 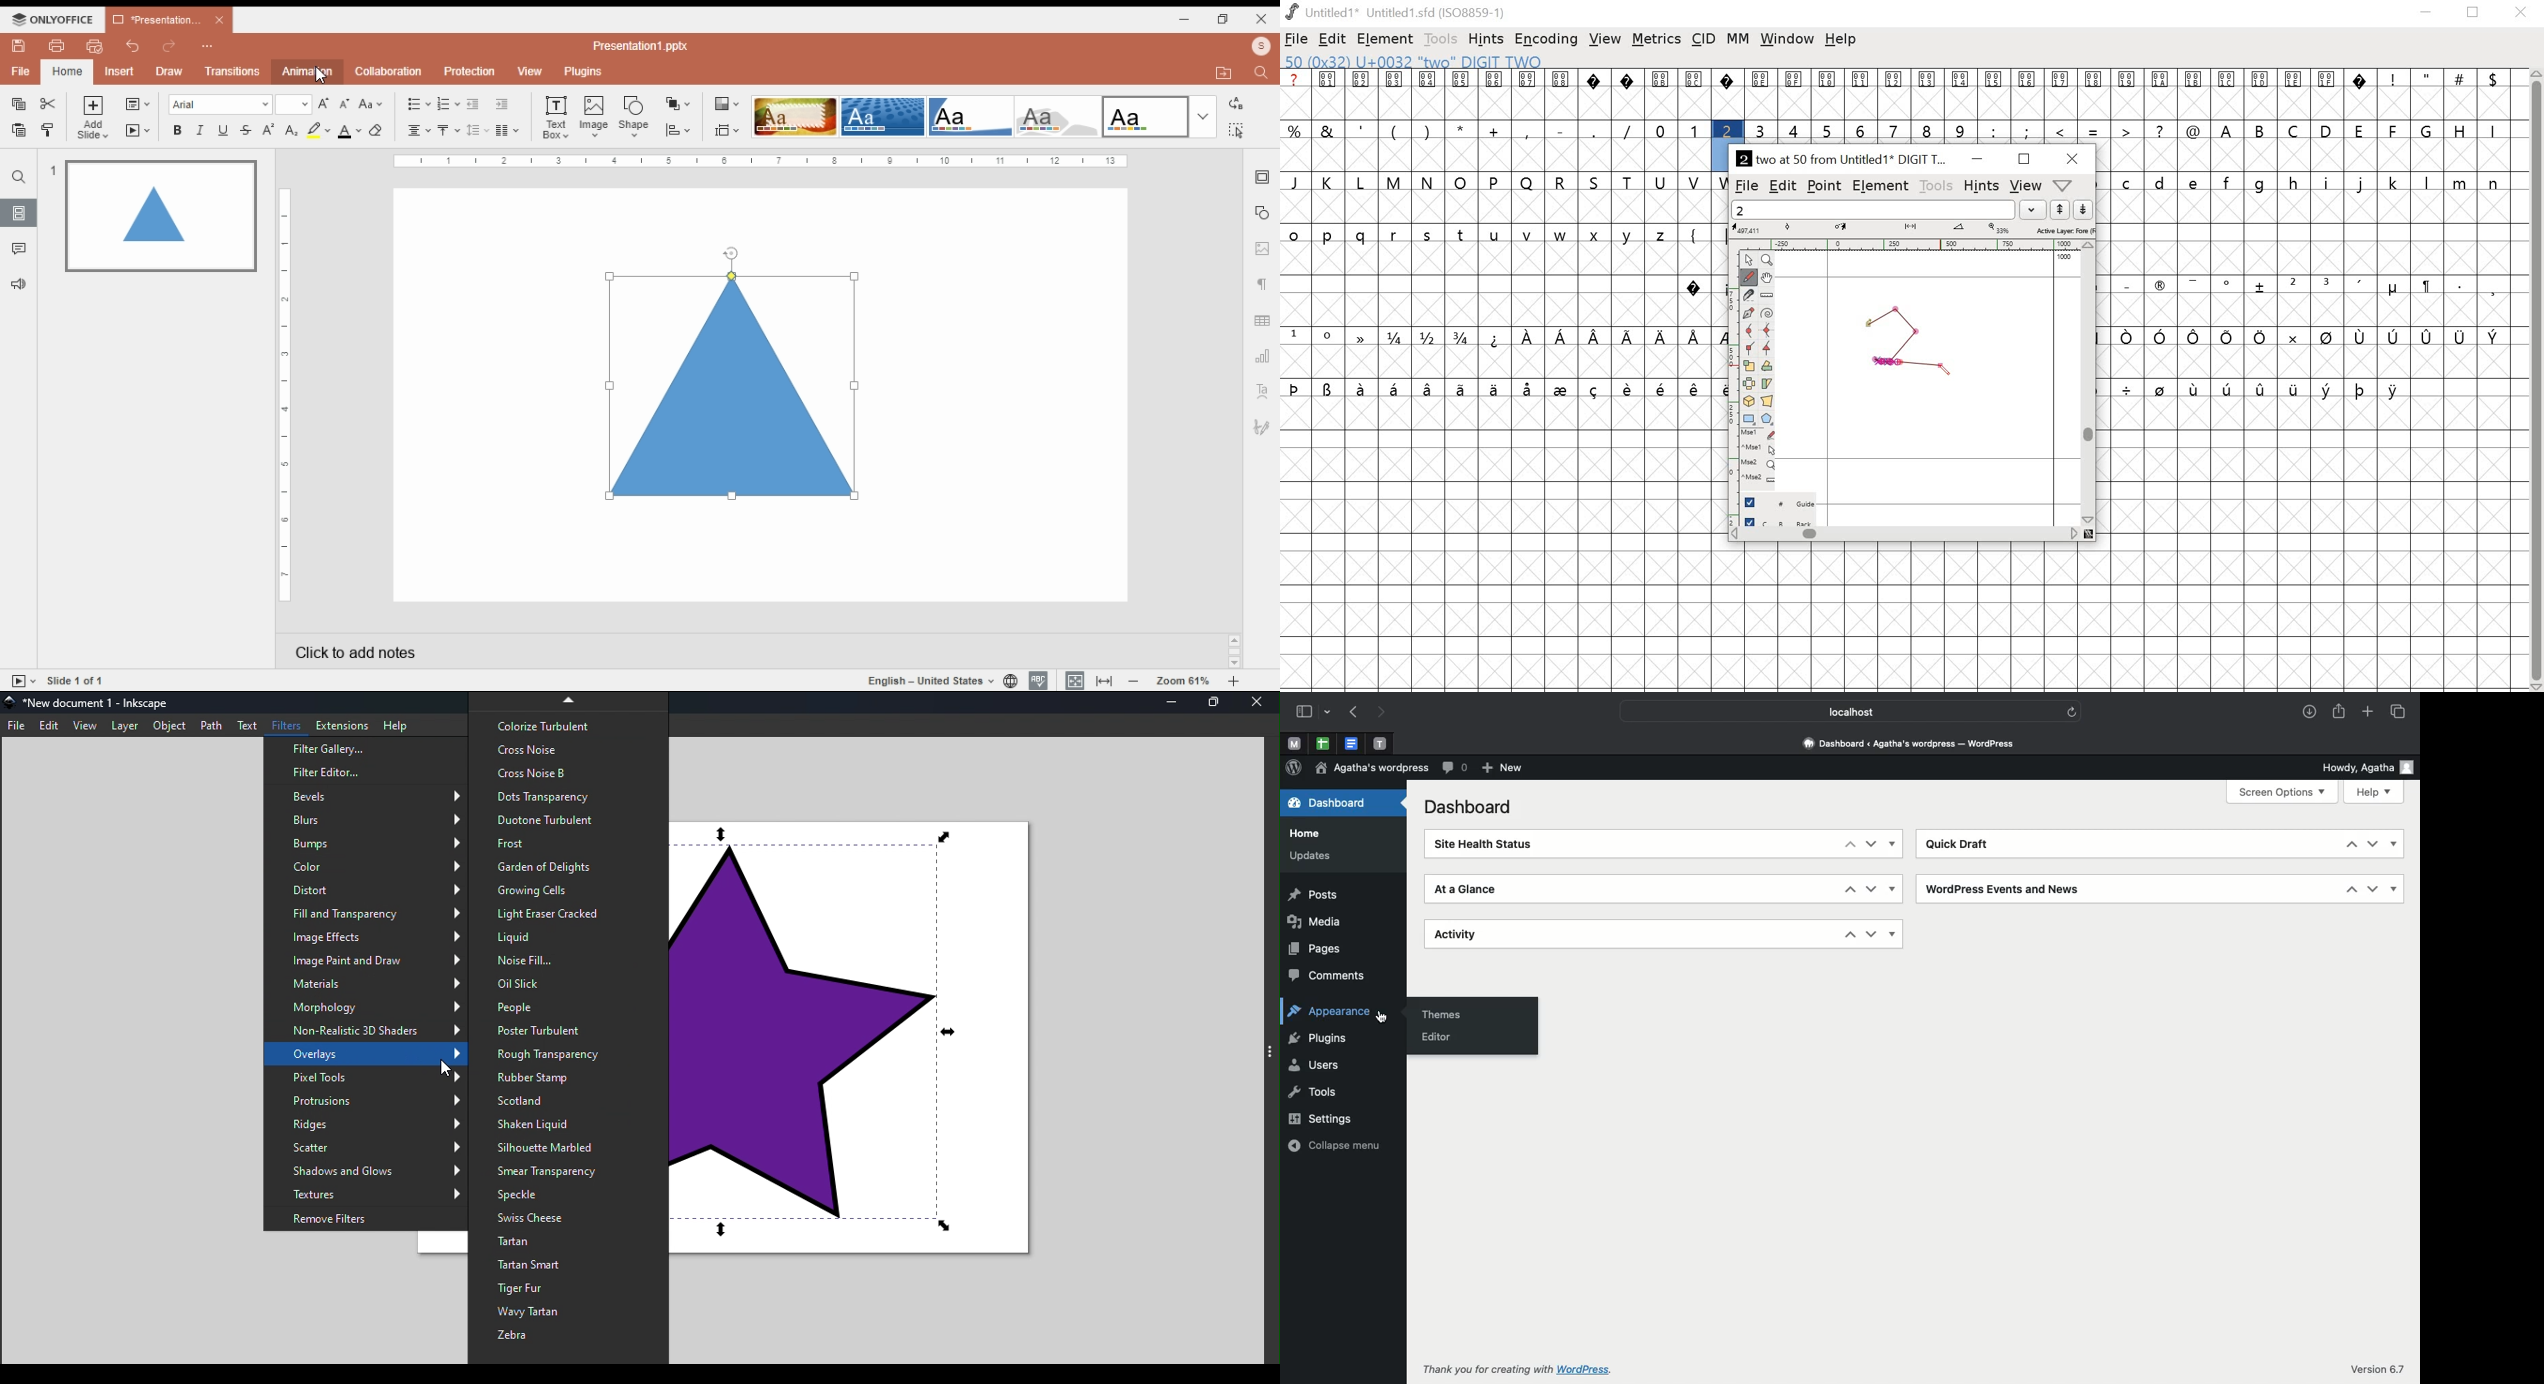 I want to click on Media, so click(x=1315, y=922).